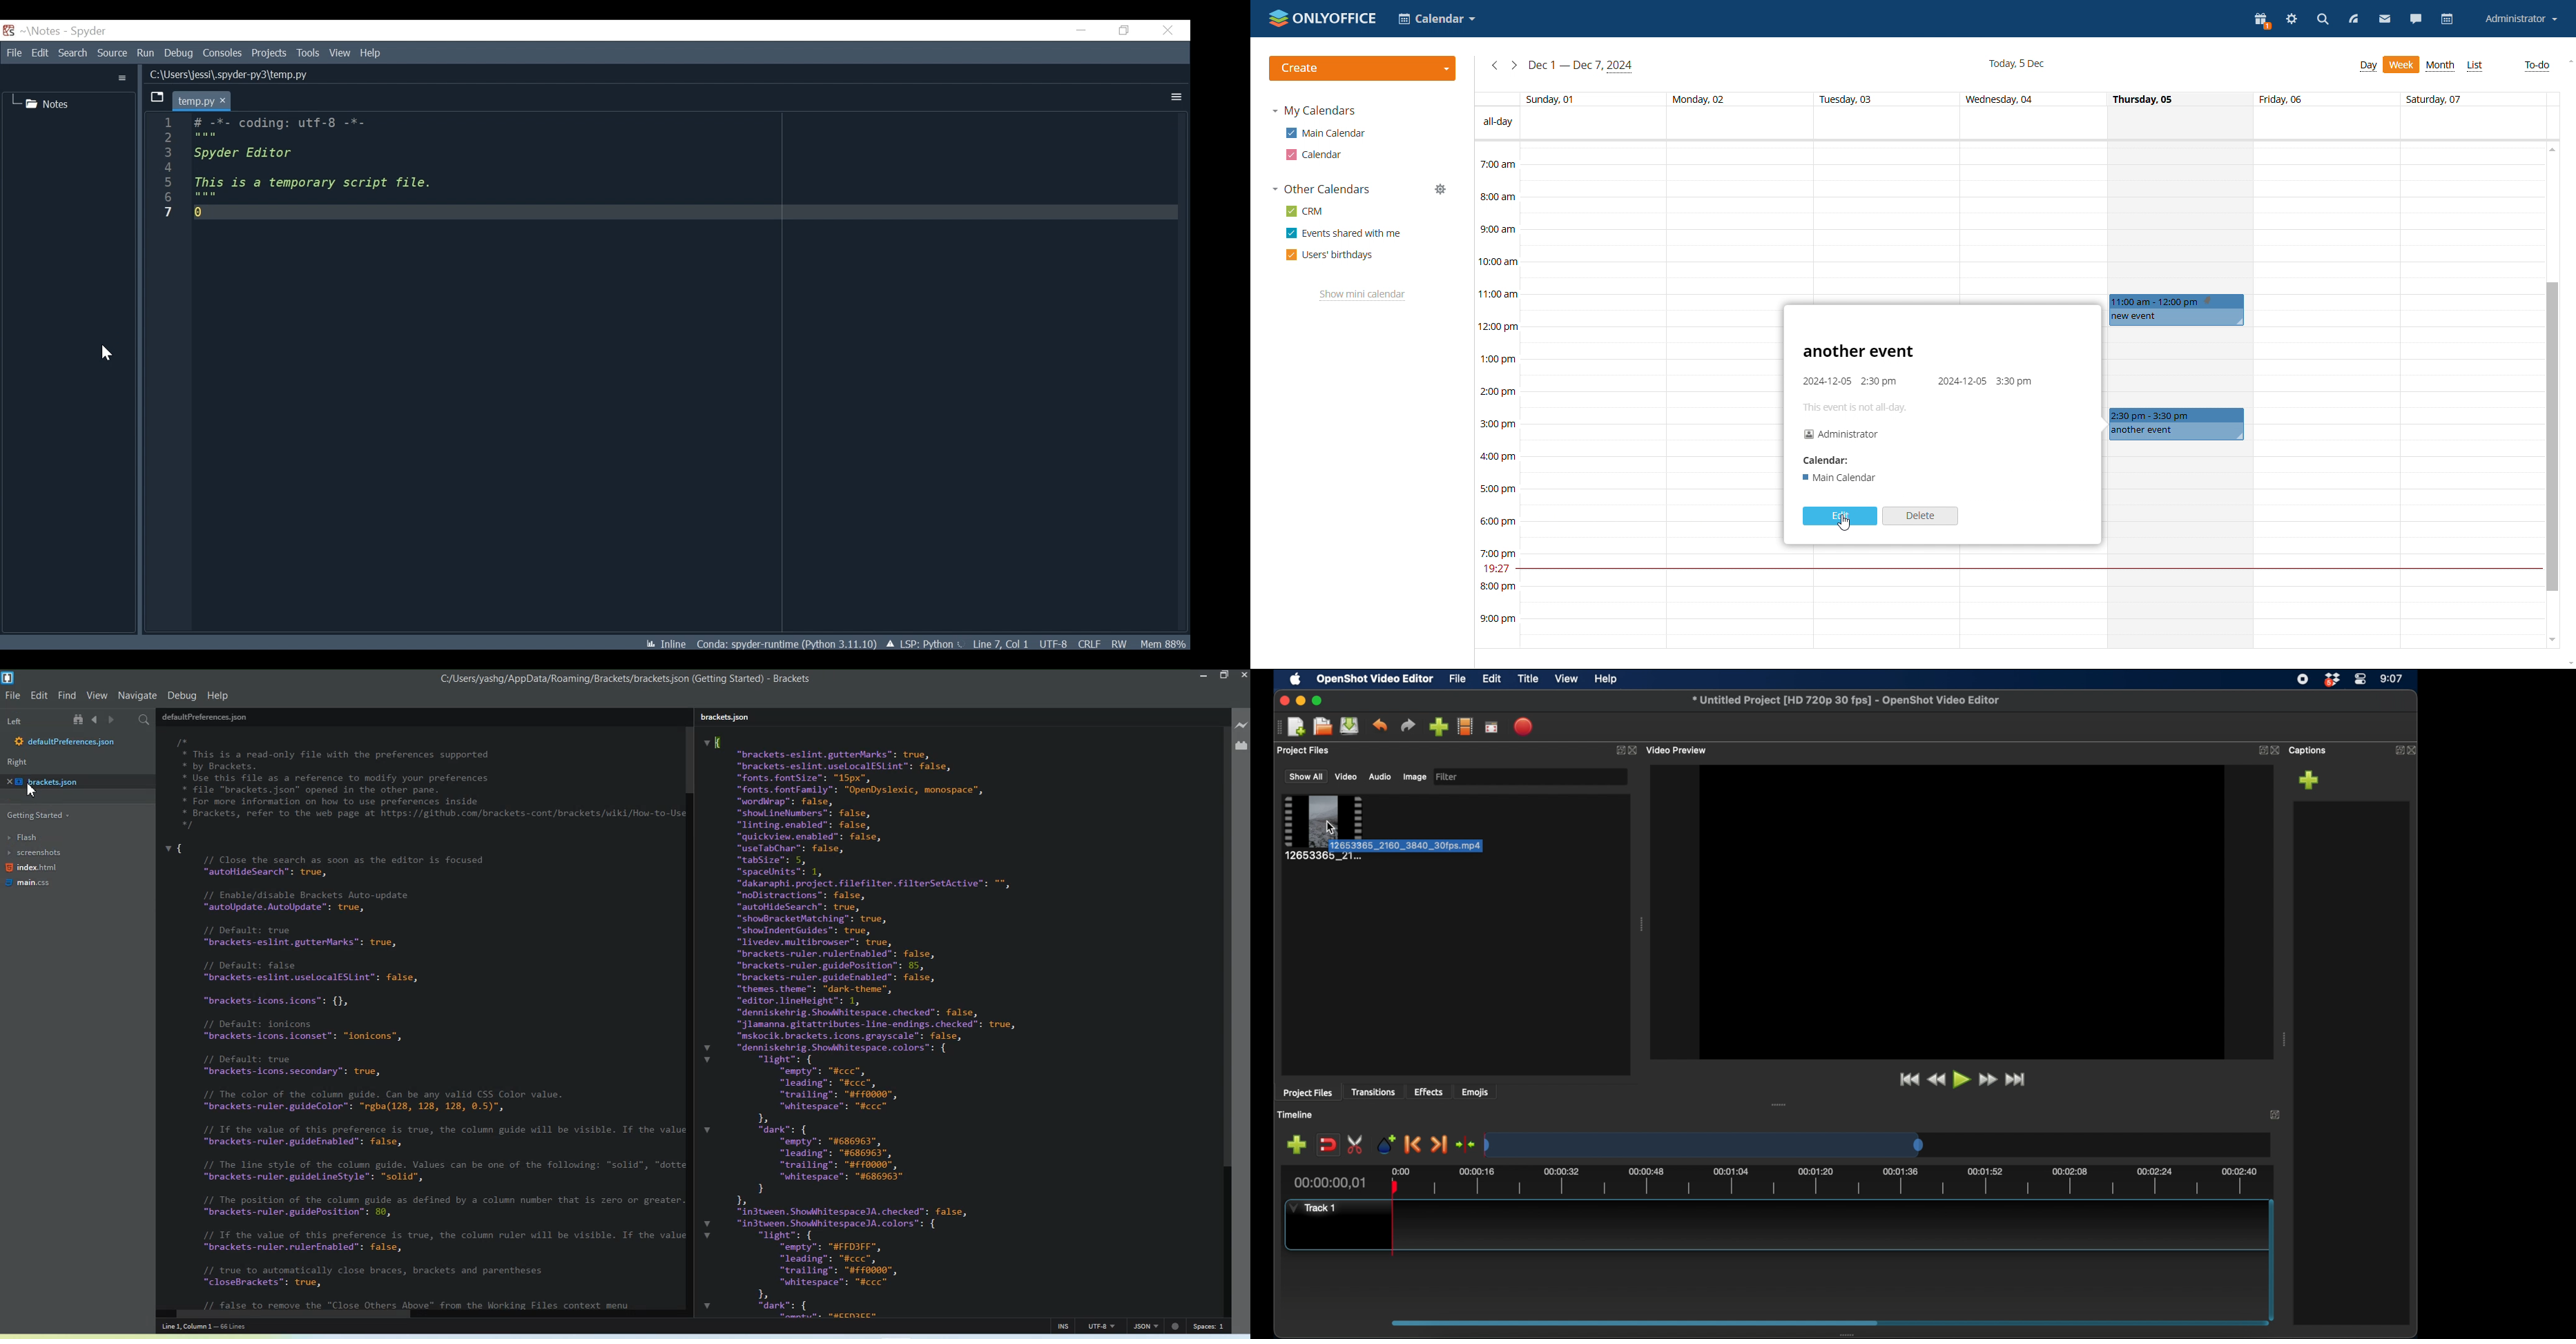 The image size is (2576, 1344). I want to click on Find, so click(68, 696).